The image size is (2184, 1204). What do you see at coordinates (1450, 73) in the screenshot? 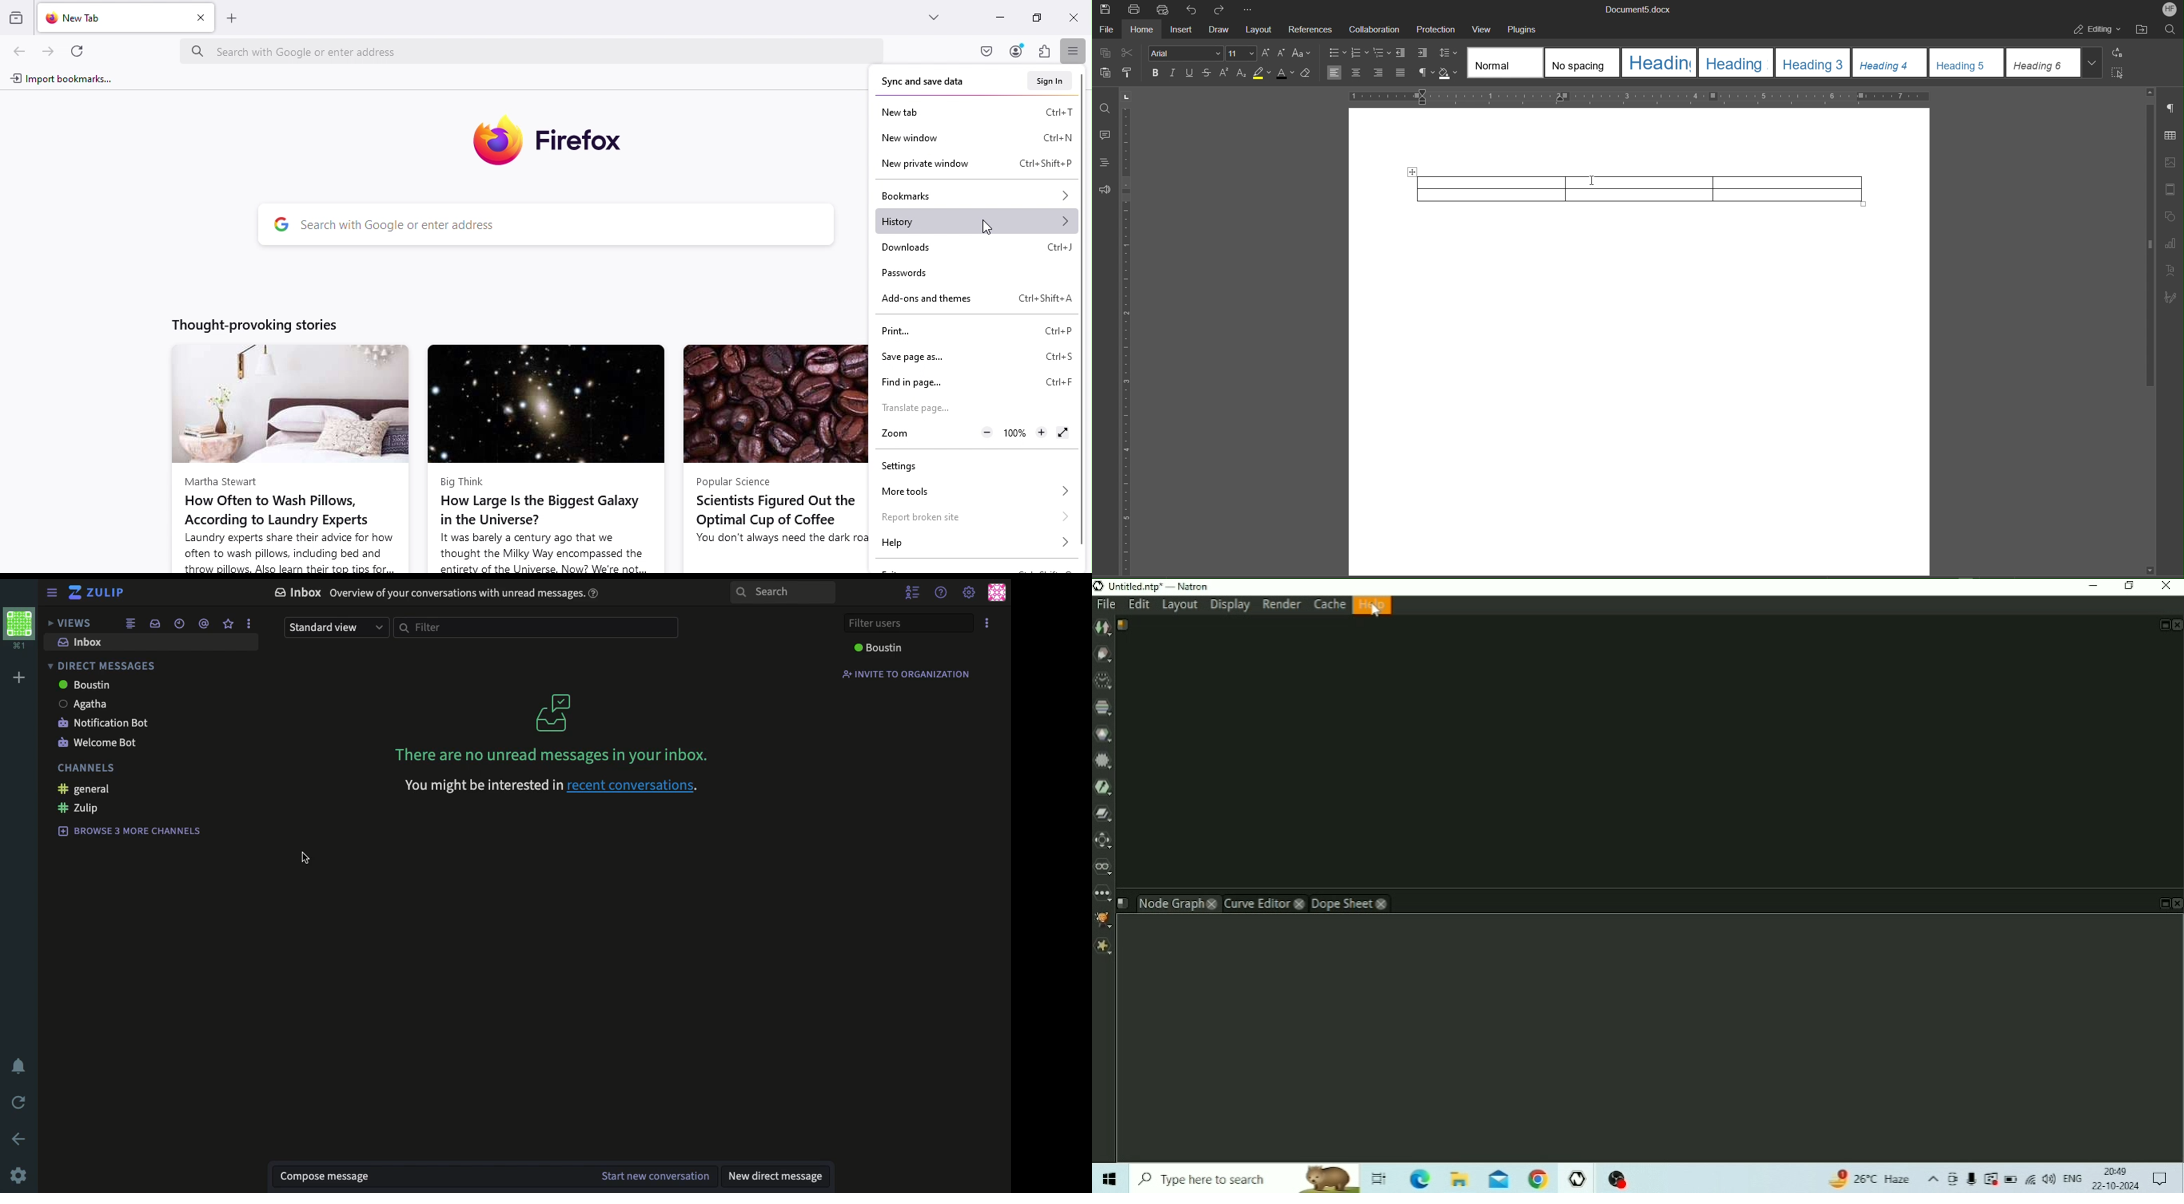
I see `Shadow` at bounding box center [1450, 73].